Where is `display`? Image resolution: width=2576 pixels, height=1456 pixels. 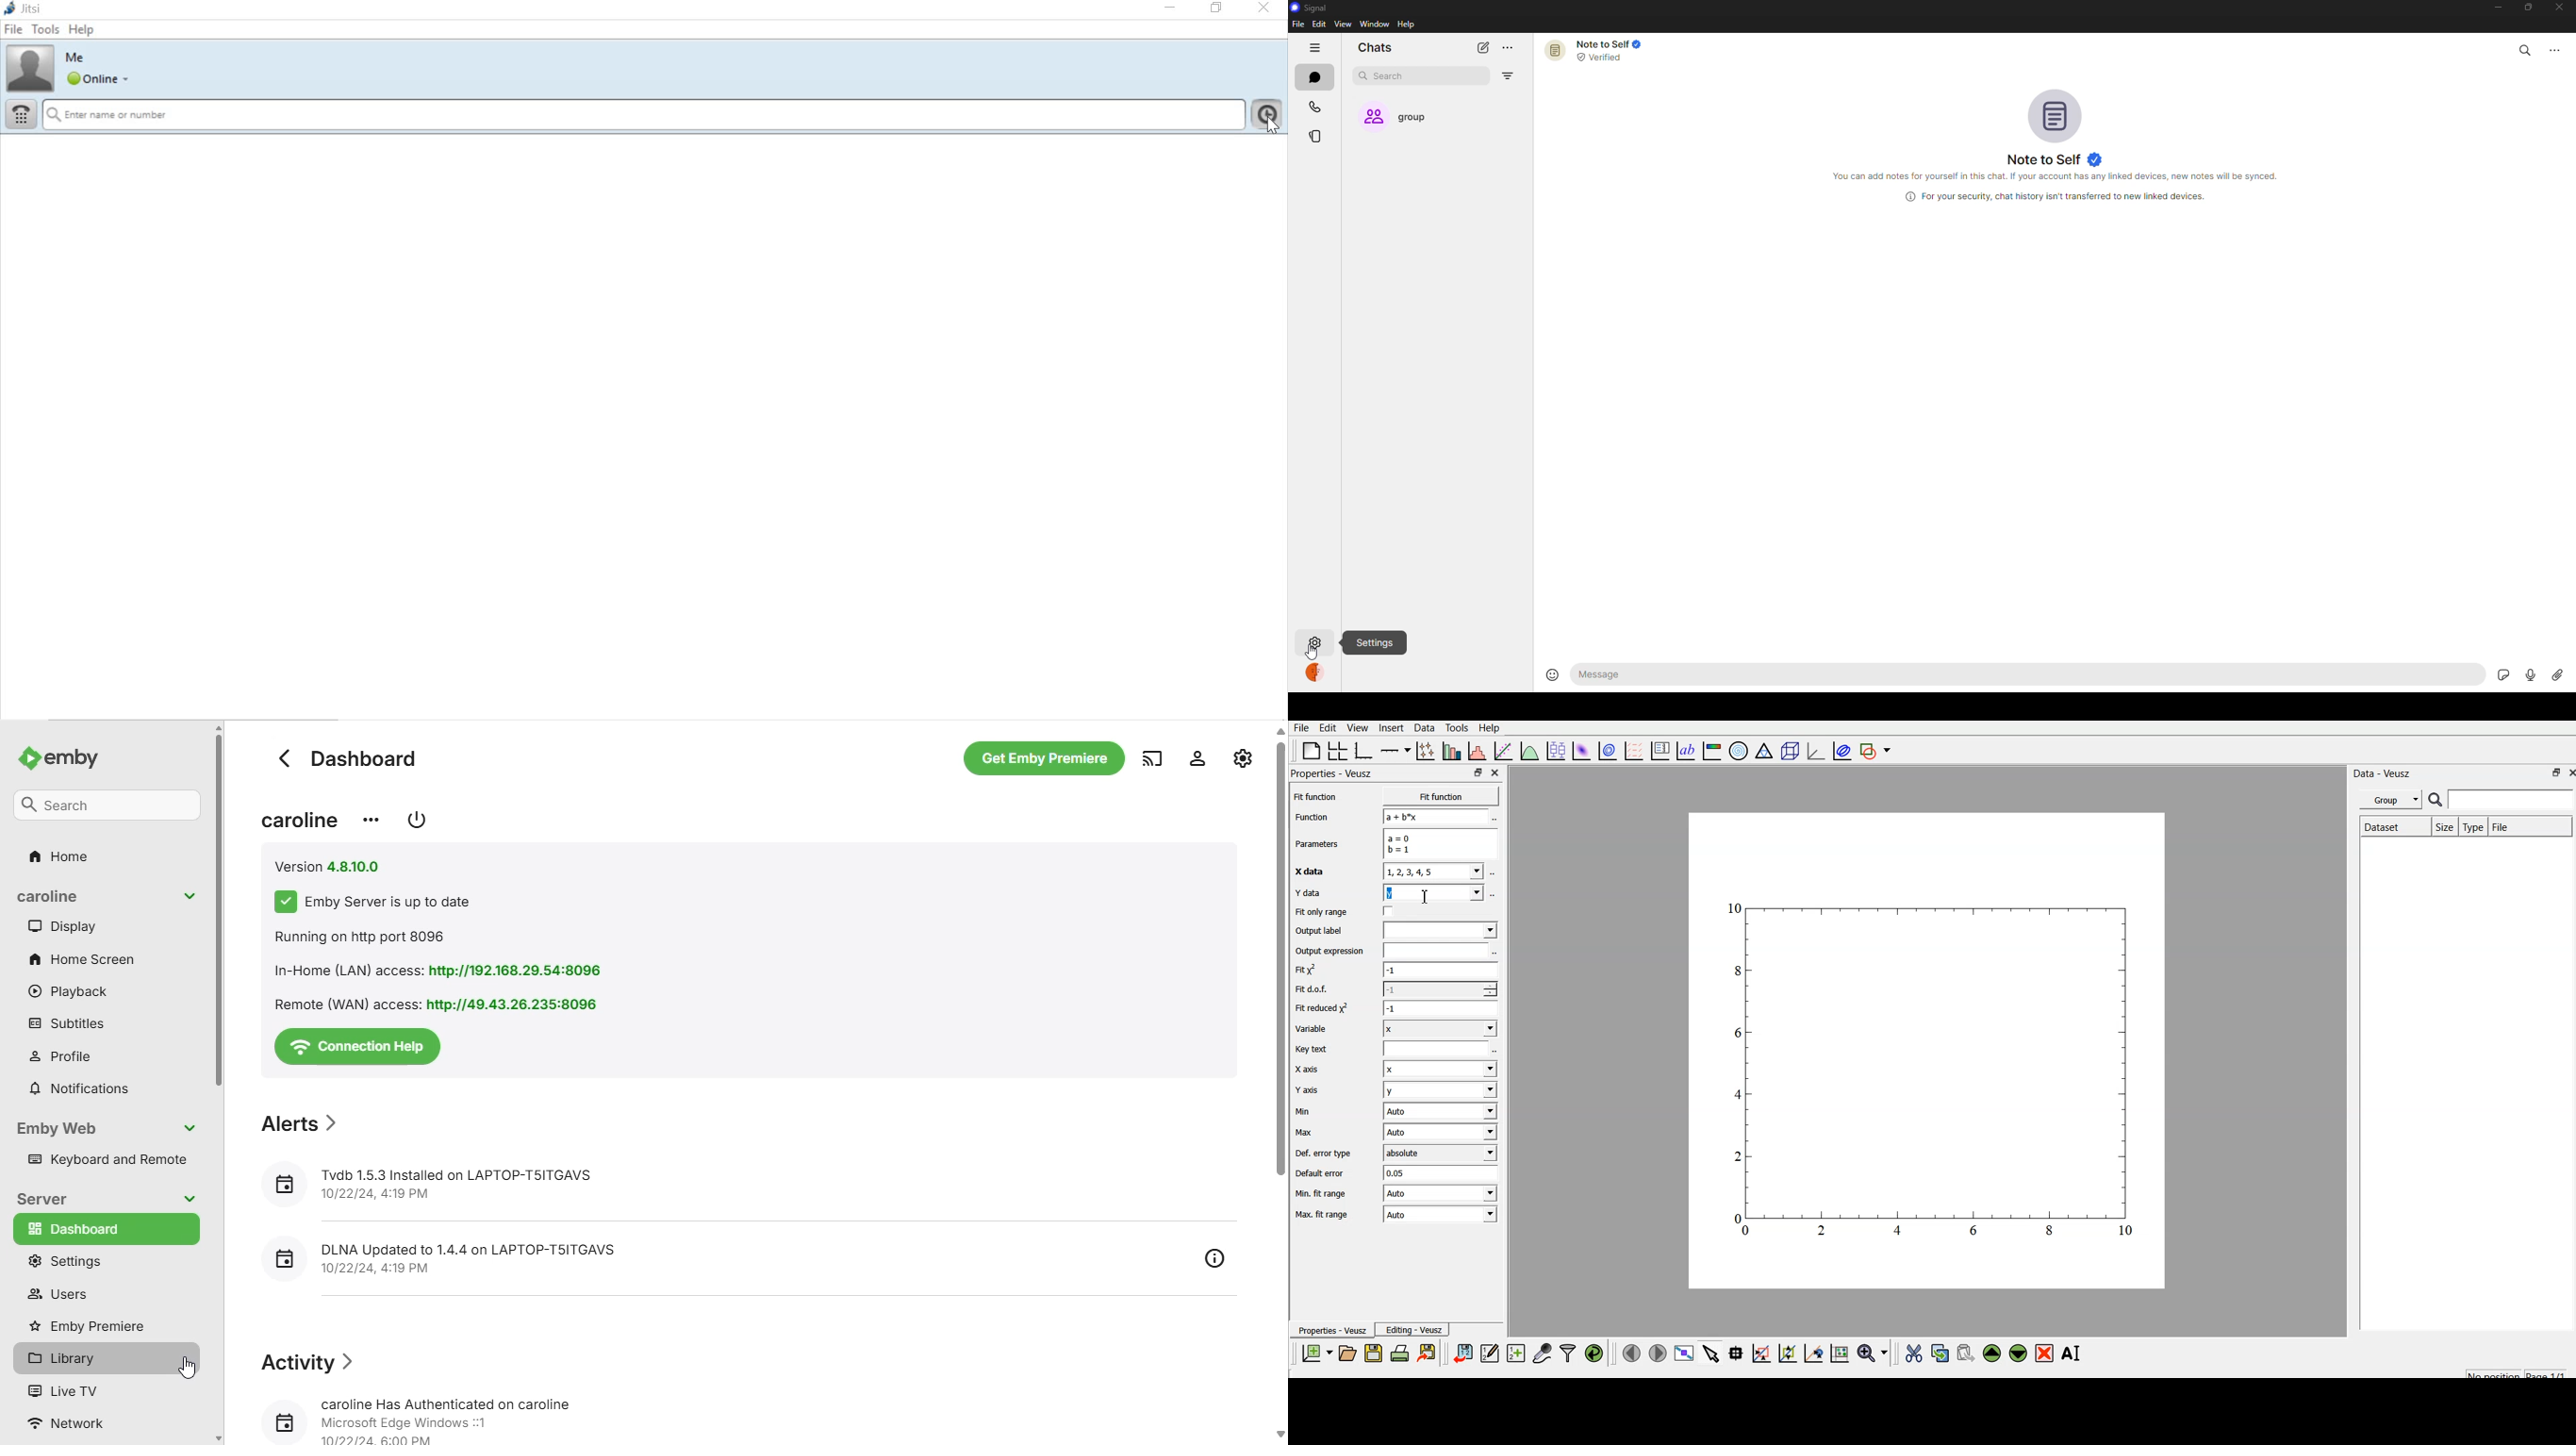 display is located at coordinates (63, 926).